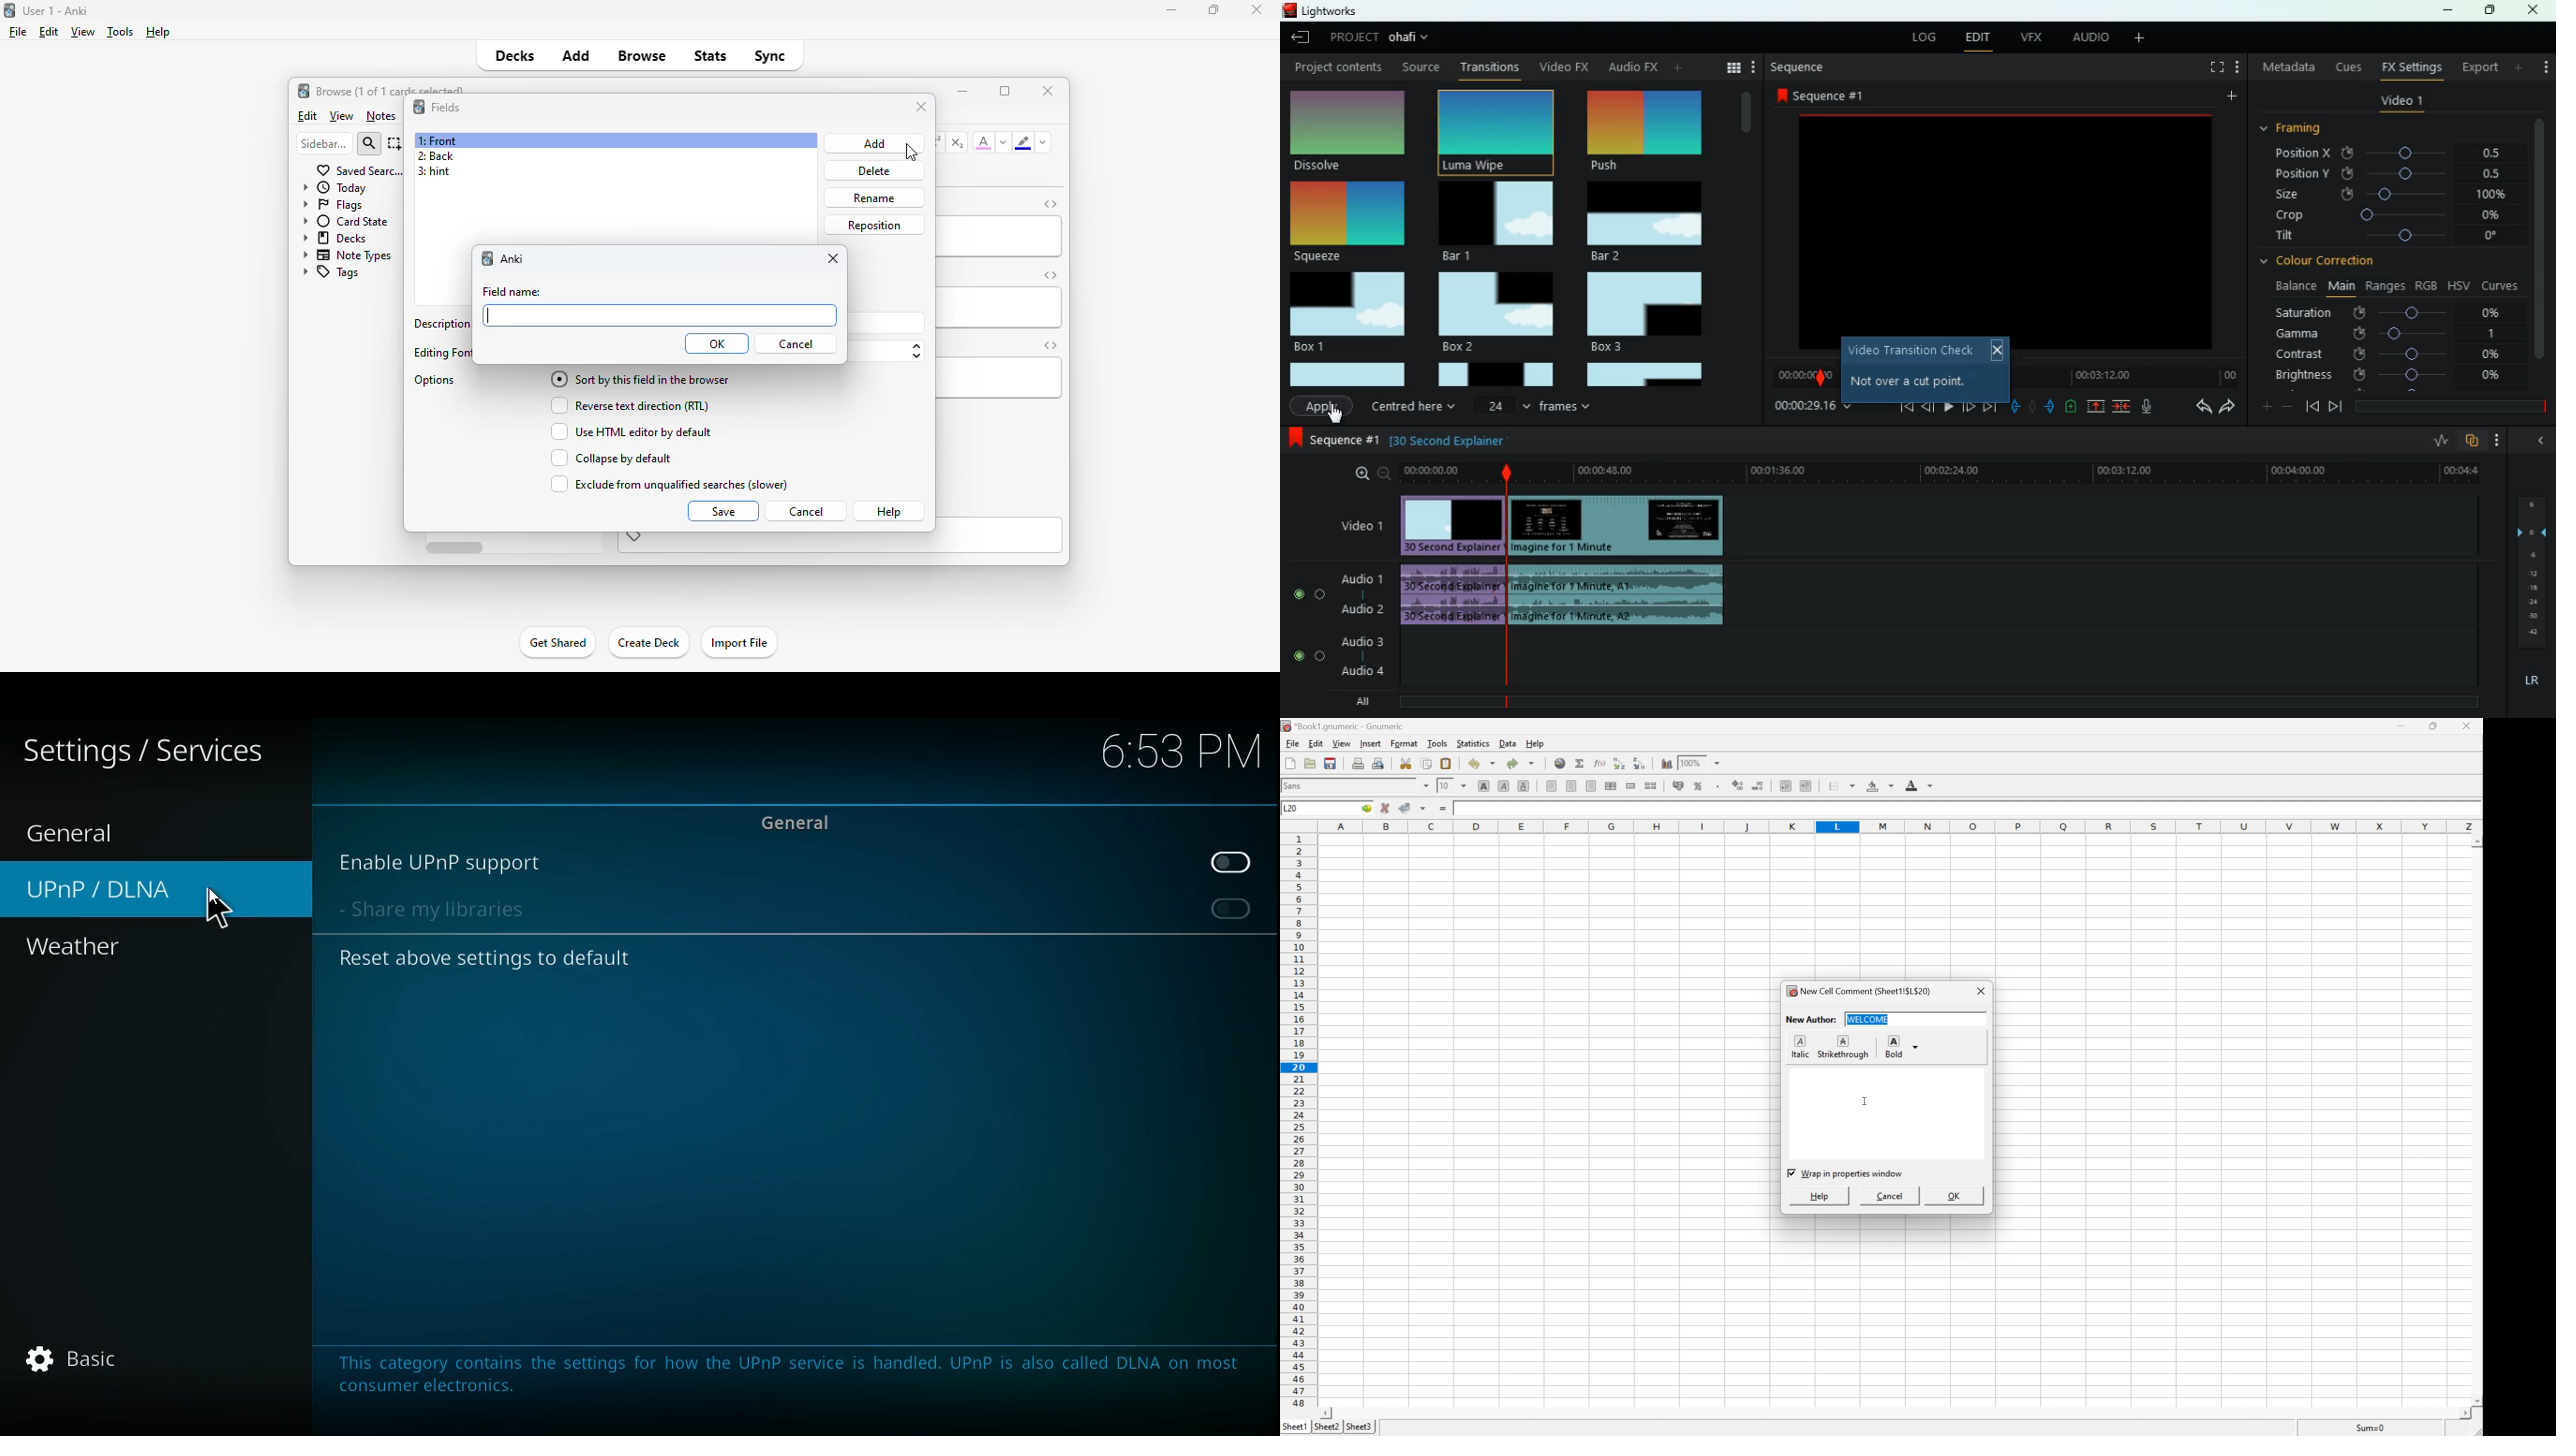 This screenshot has width=2576, height=1456. I want to click on Help, so click(1817, 1196).